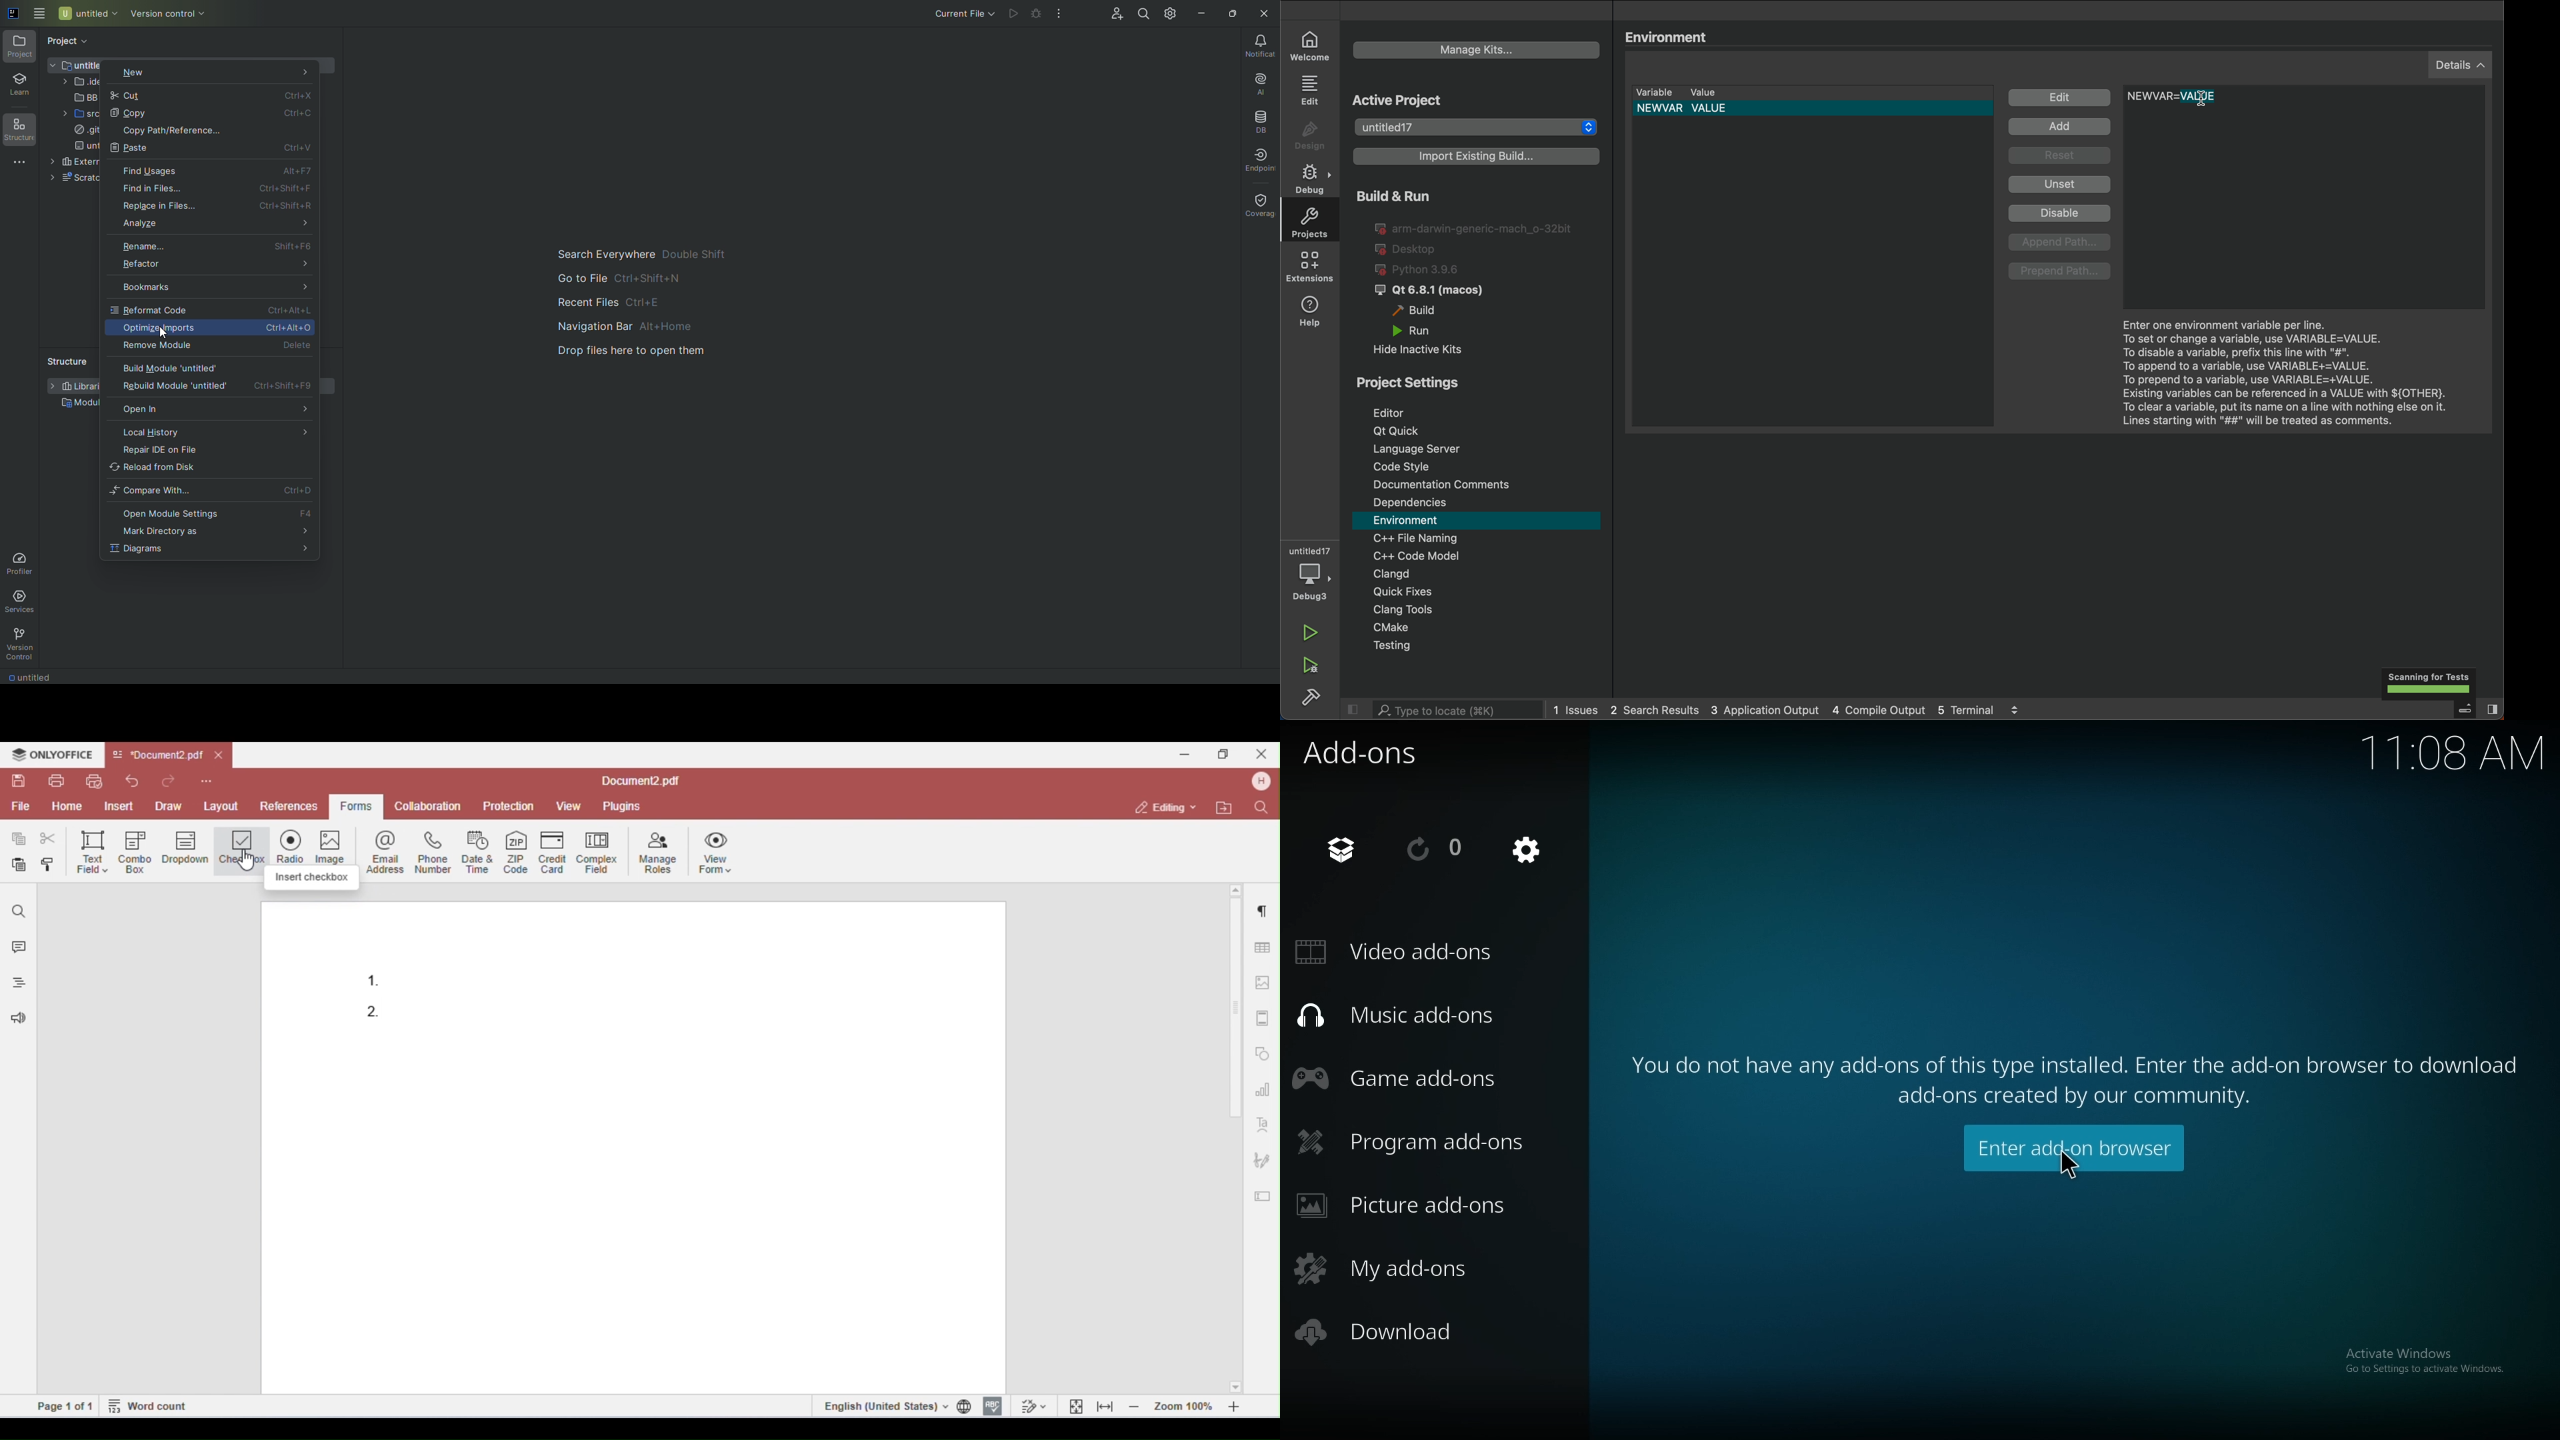  Describe the element at coordinates (88, 14) in the screenshot. I see `Untitled` at that location.